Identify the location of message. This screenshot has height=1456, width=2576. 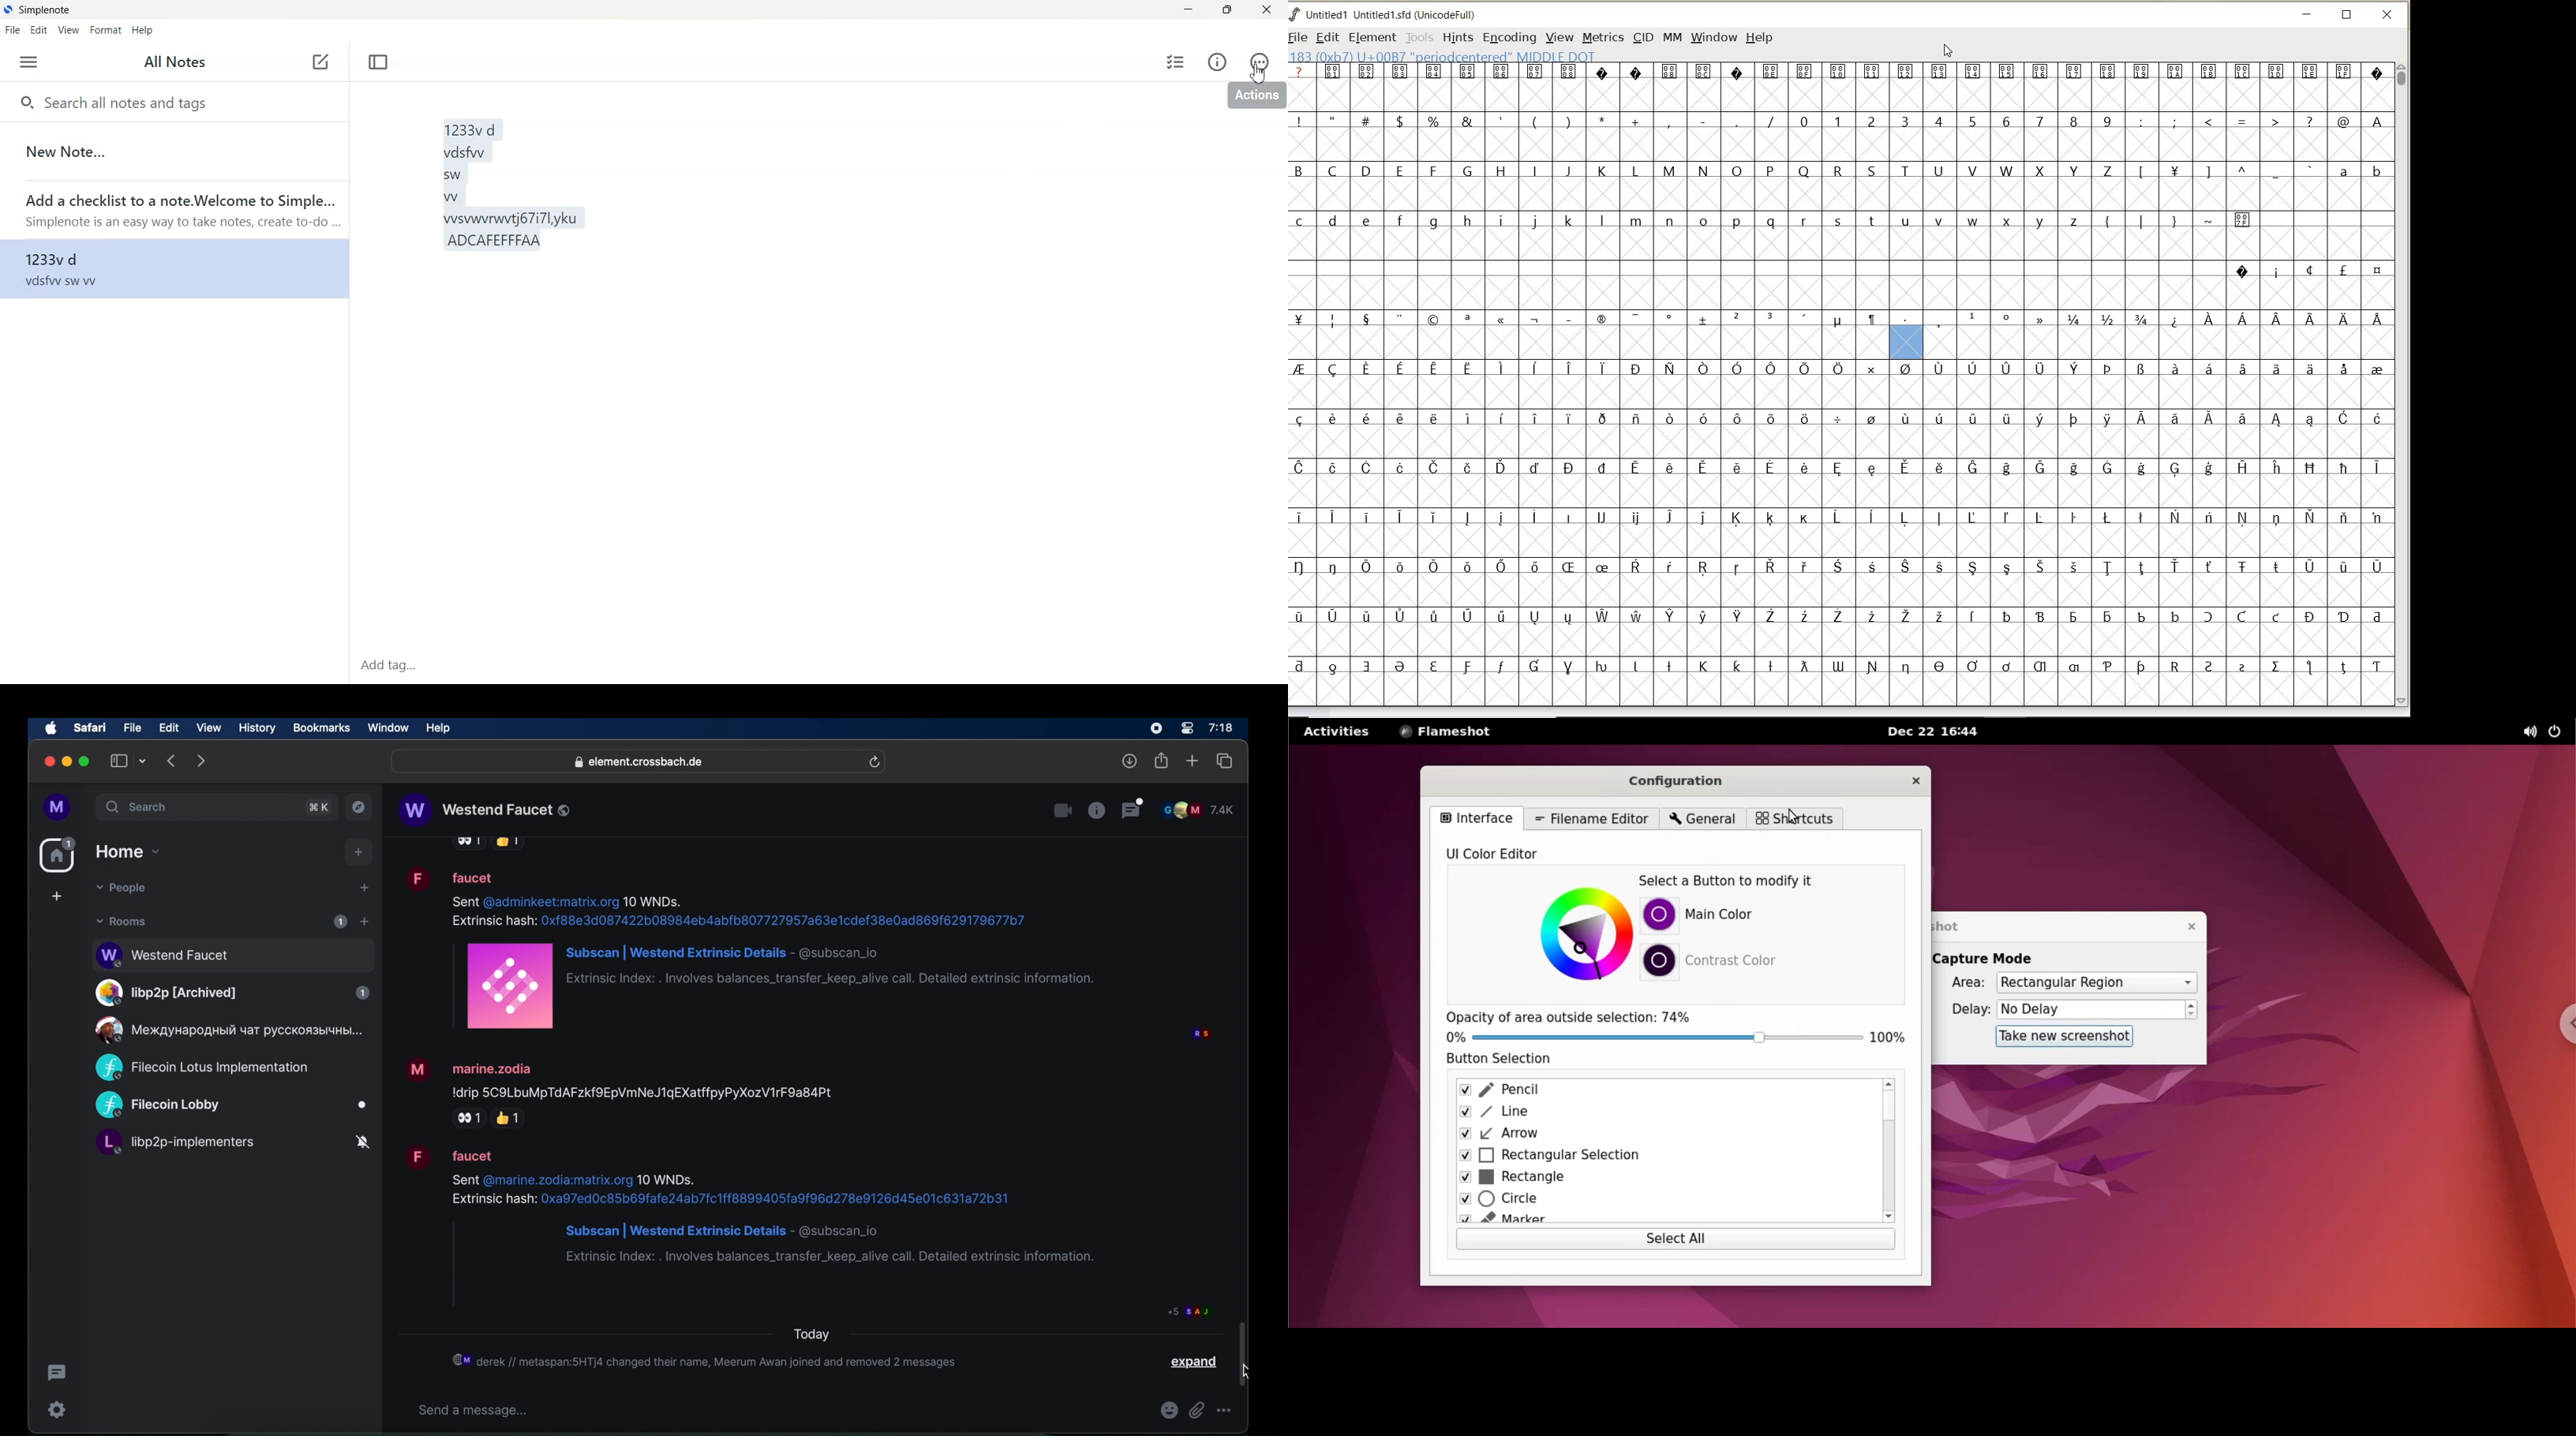
(620, 1077).